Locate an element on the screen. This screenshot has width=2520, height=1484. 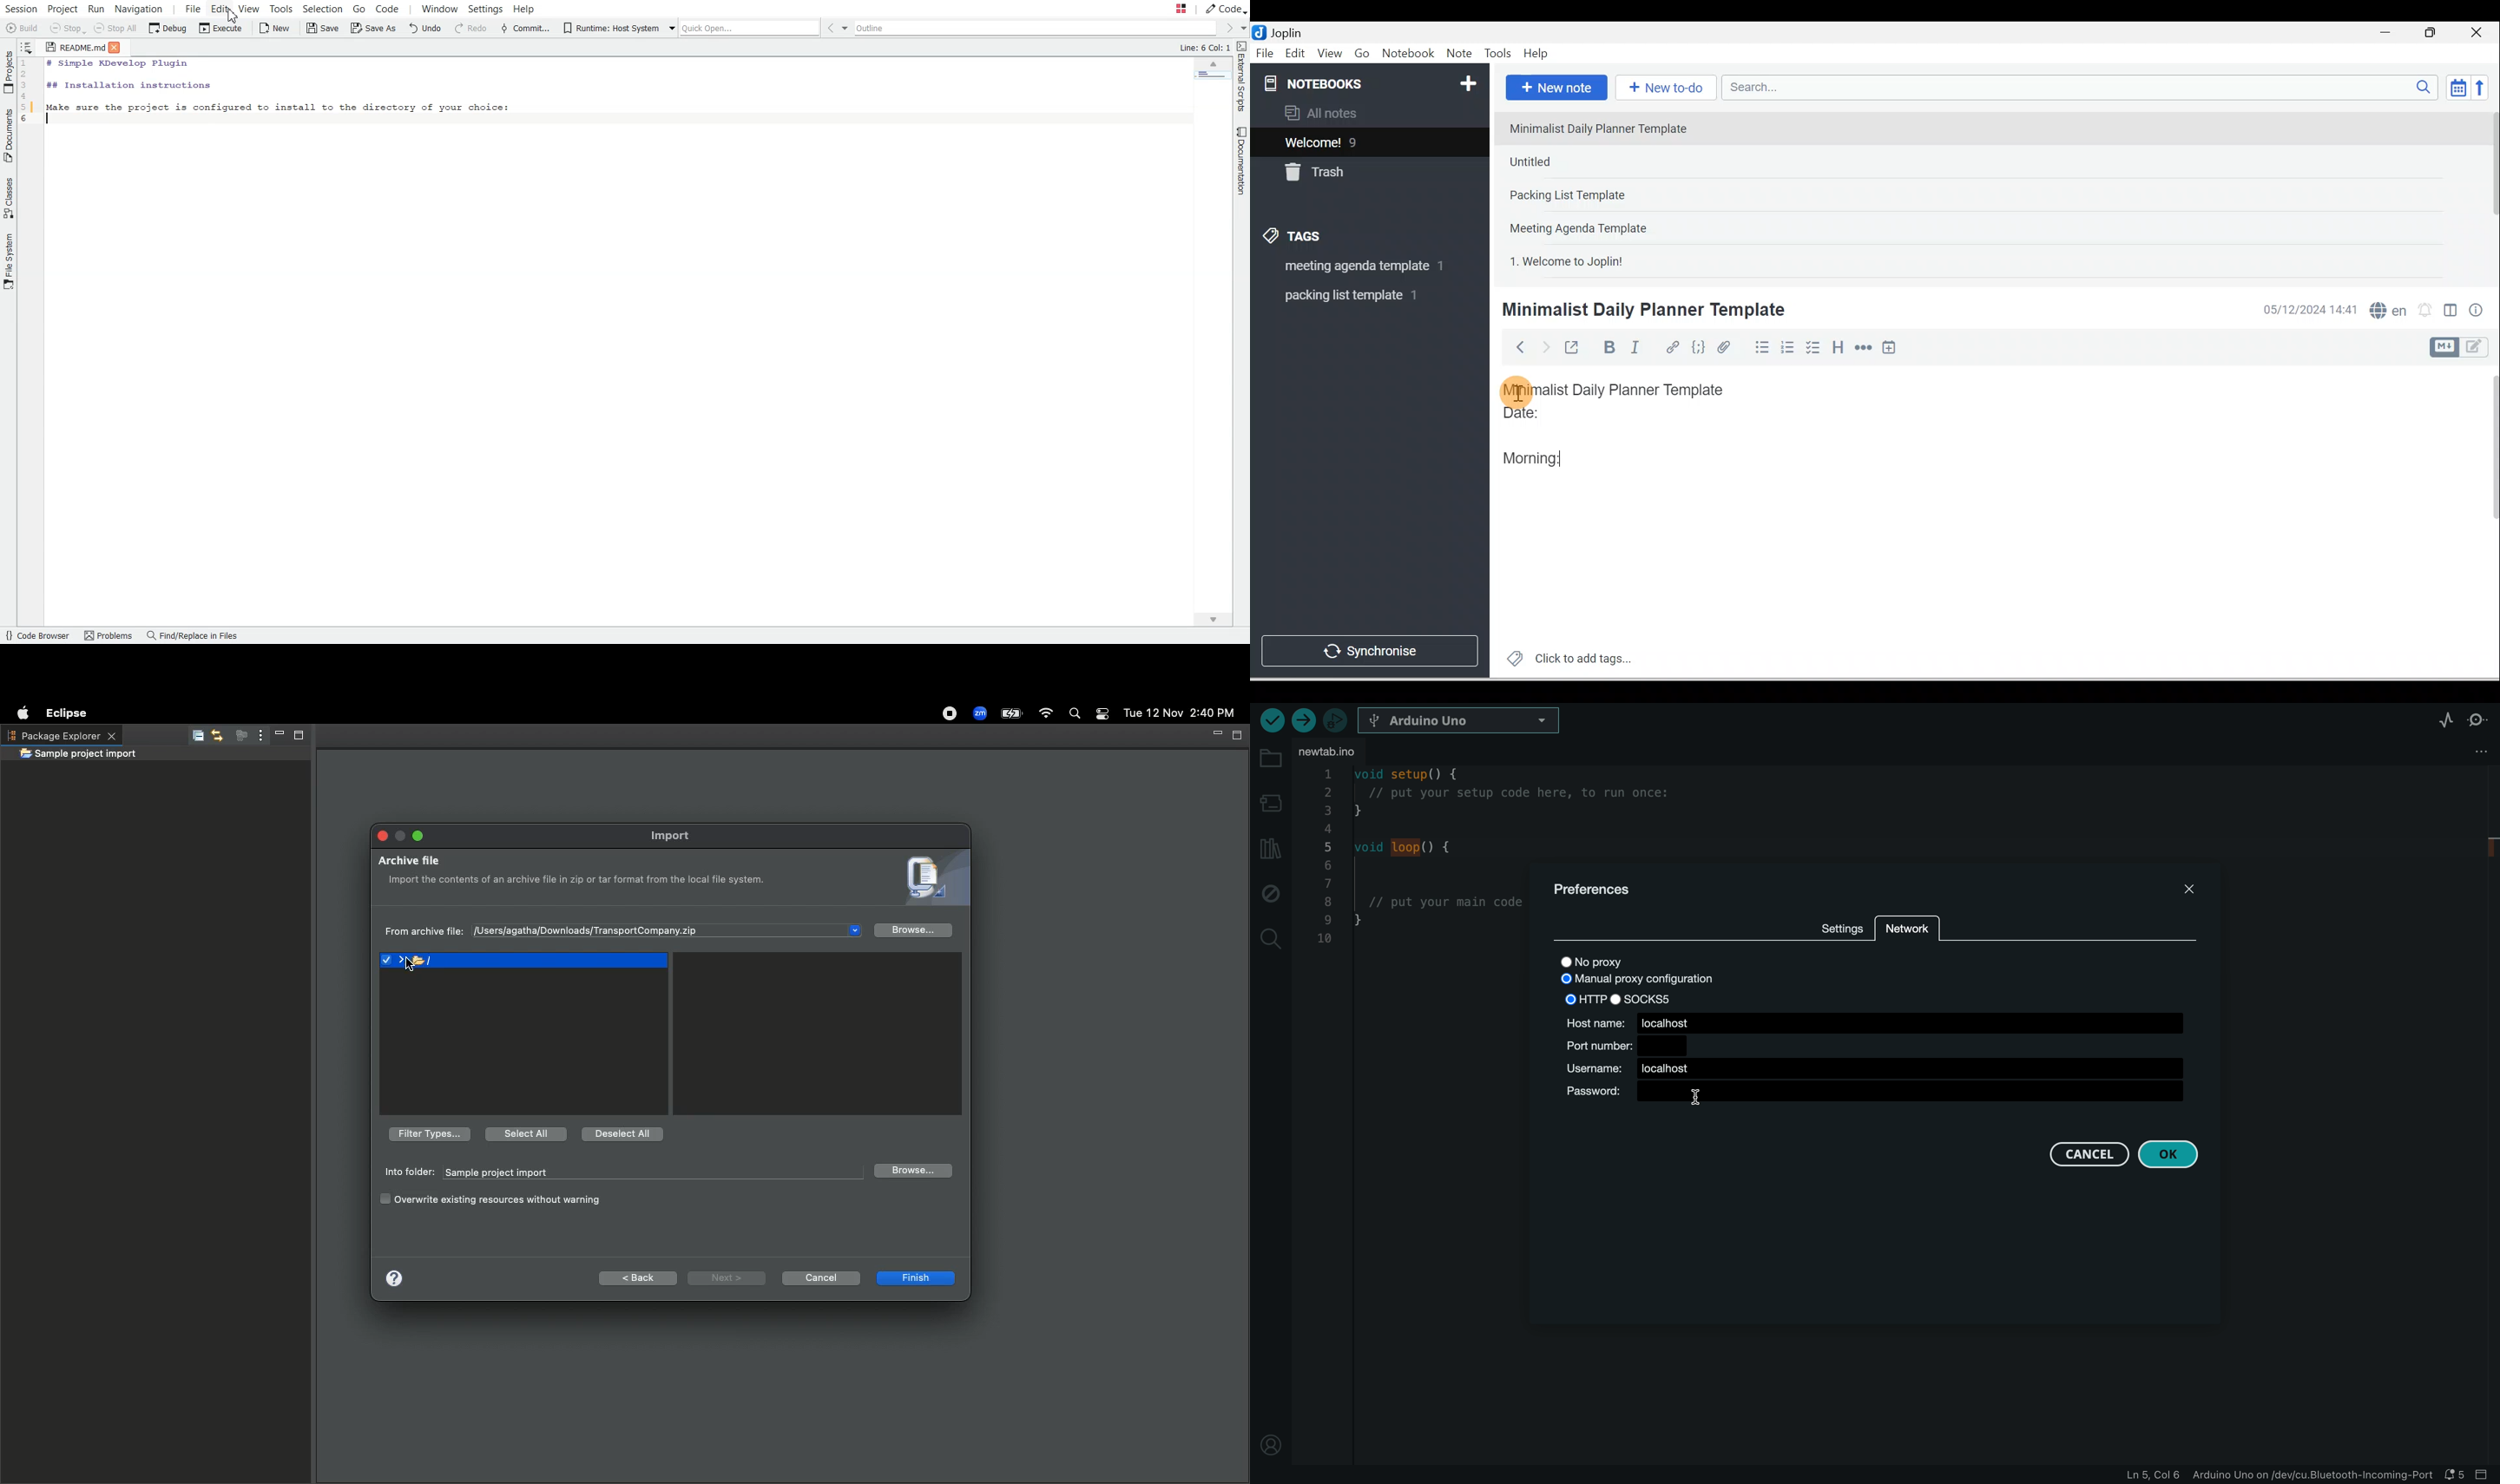
Minimalist Daily Planner Template is located at coordinates (1626, 390).